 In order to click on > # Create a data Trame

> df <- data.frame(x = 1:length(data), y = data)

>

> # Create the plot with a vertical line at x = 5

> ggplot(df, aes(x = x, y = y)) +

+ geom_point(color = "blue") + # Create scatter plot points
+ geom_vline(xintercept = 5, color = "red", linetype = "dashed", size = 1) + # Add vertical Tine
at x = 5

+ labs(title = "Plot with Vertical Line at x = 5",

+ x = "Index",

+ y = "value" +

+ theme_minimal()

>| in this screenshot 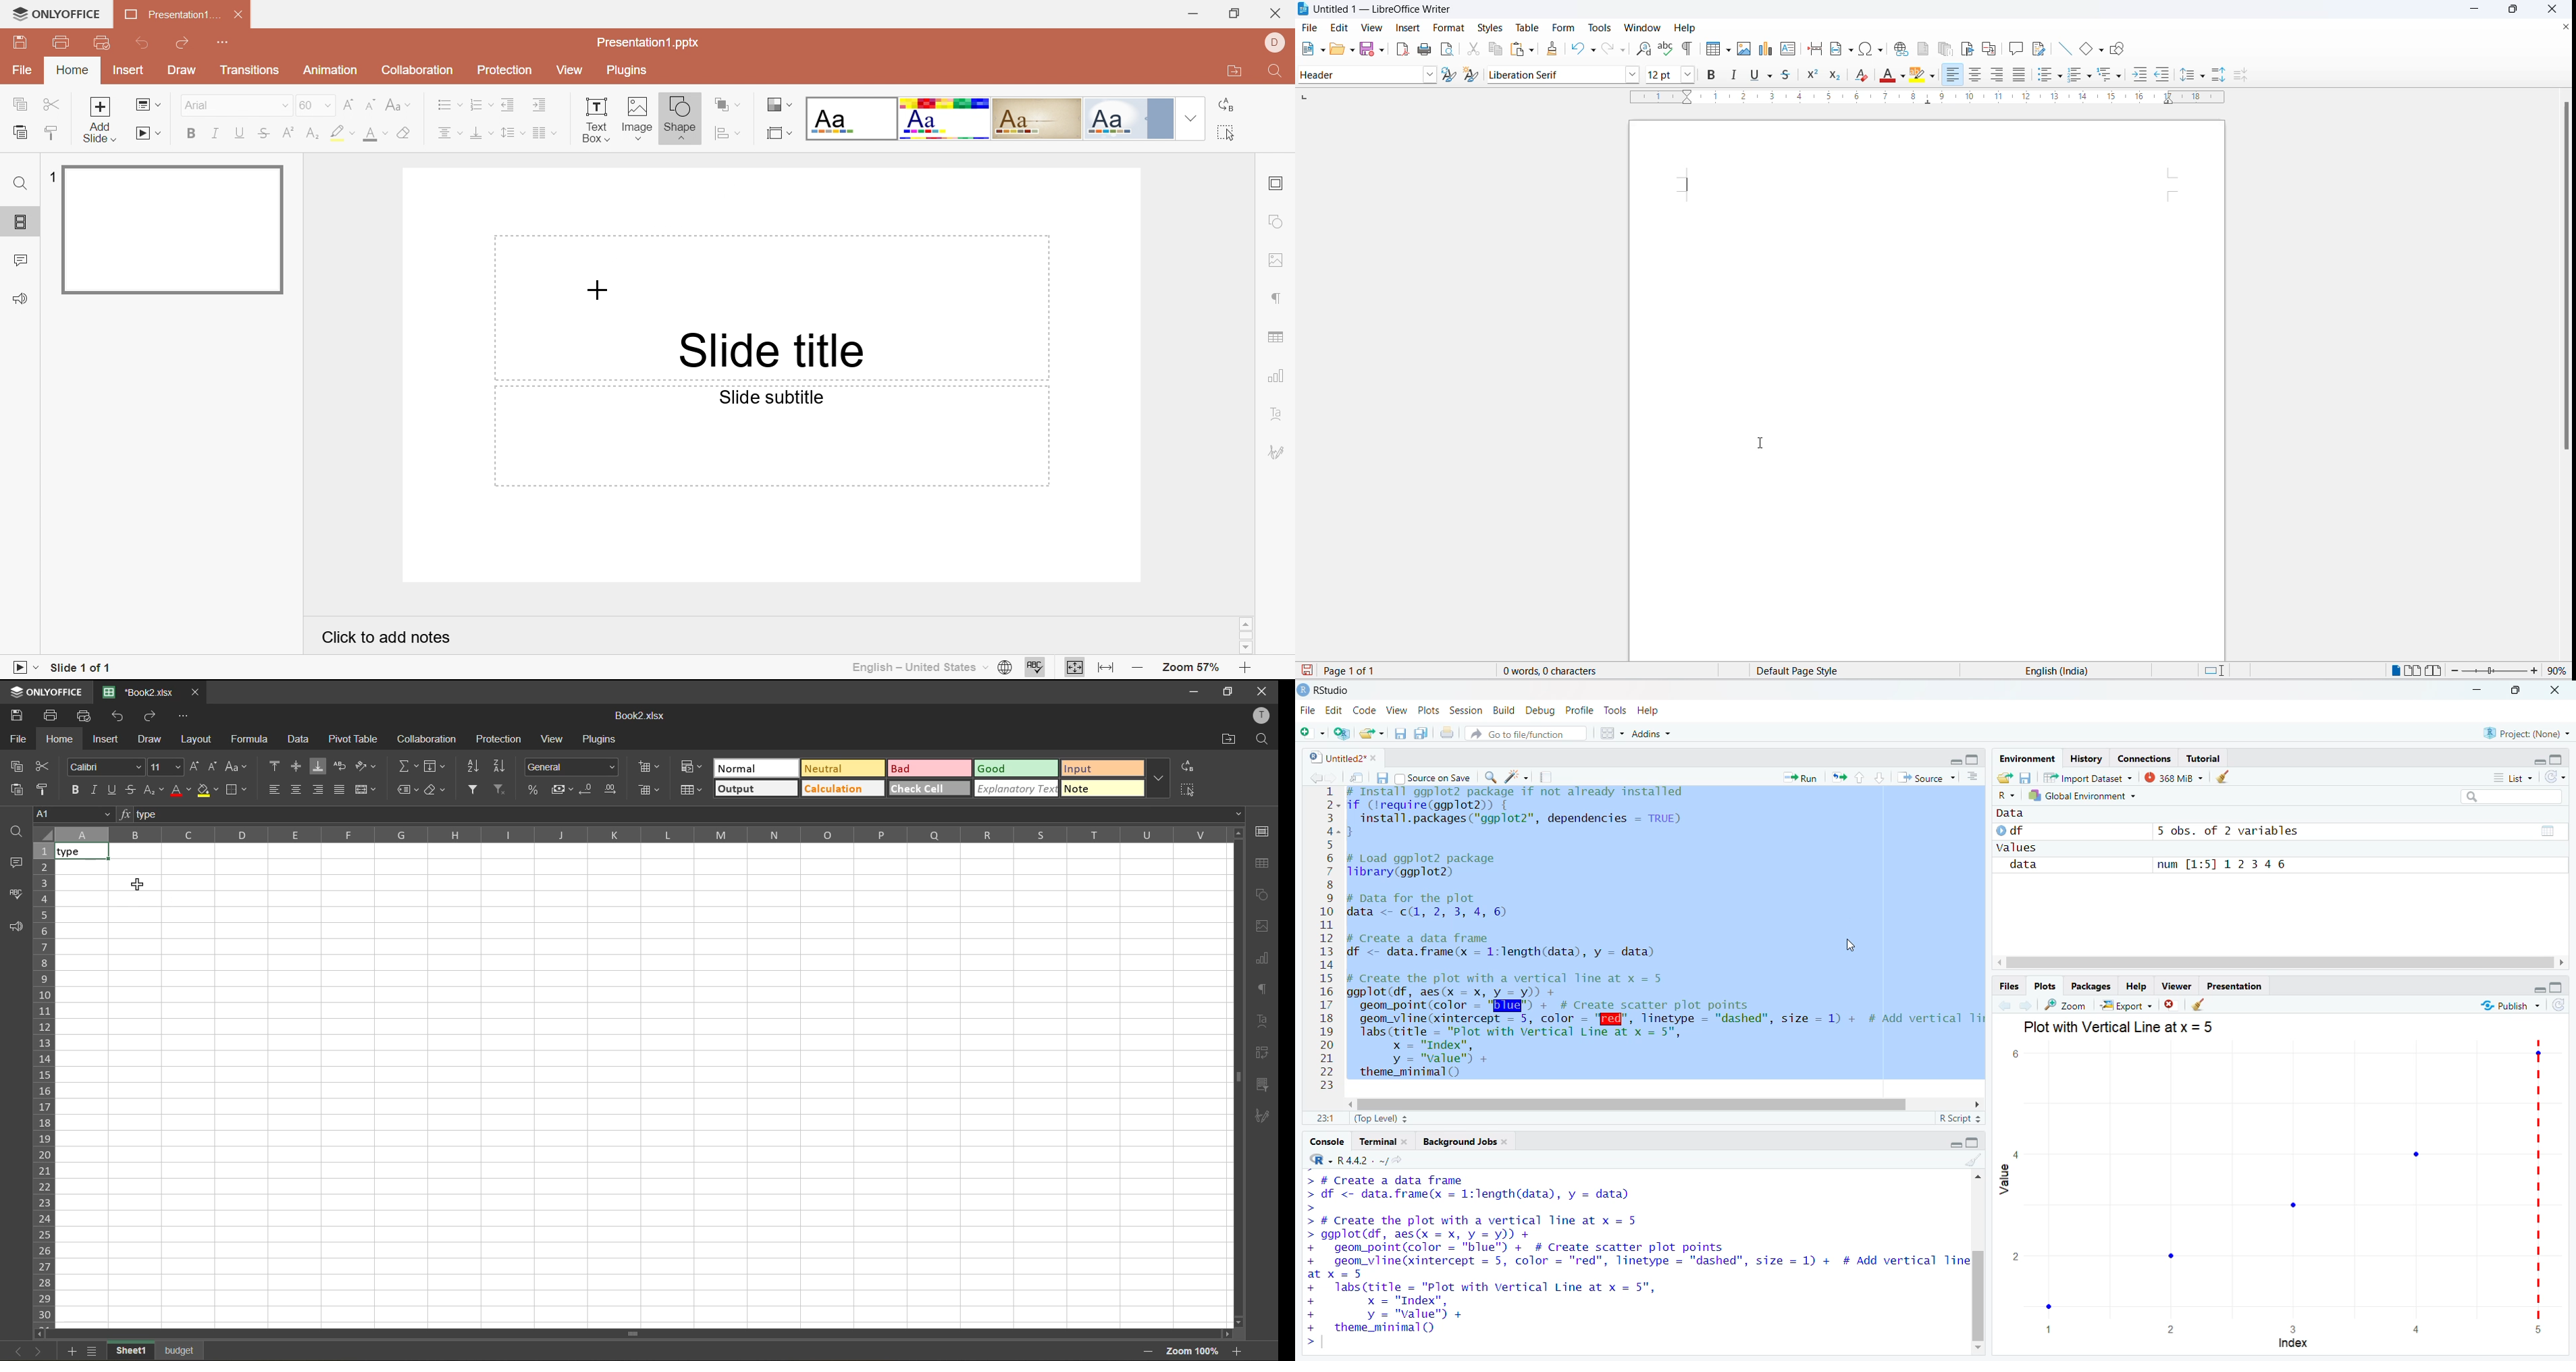, I will do `click(1634, 1262)`.